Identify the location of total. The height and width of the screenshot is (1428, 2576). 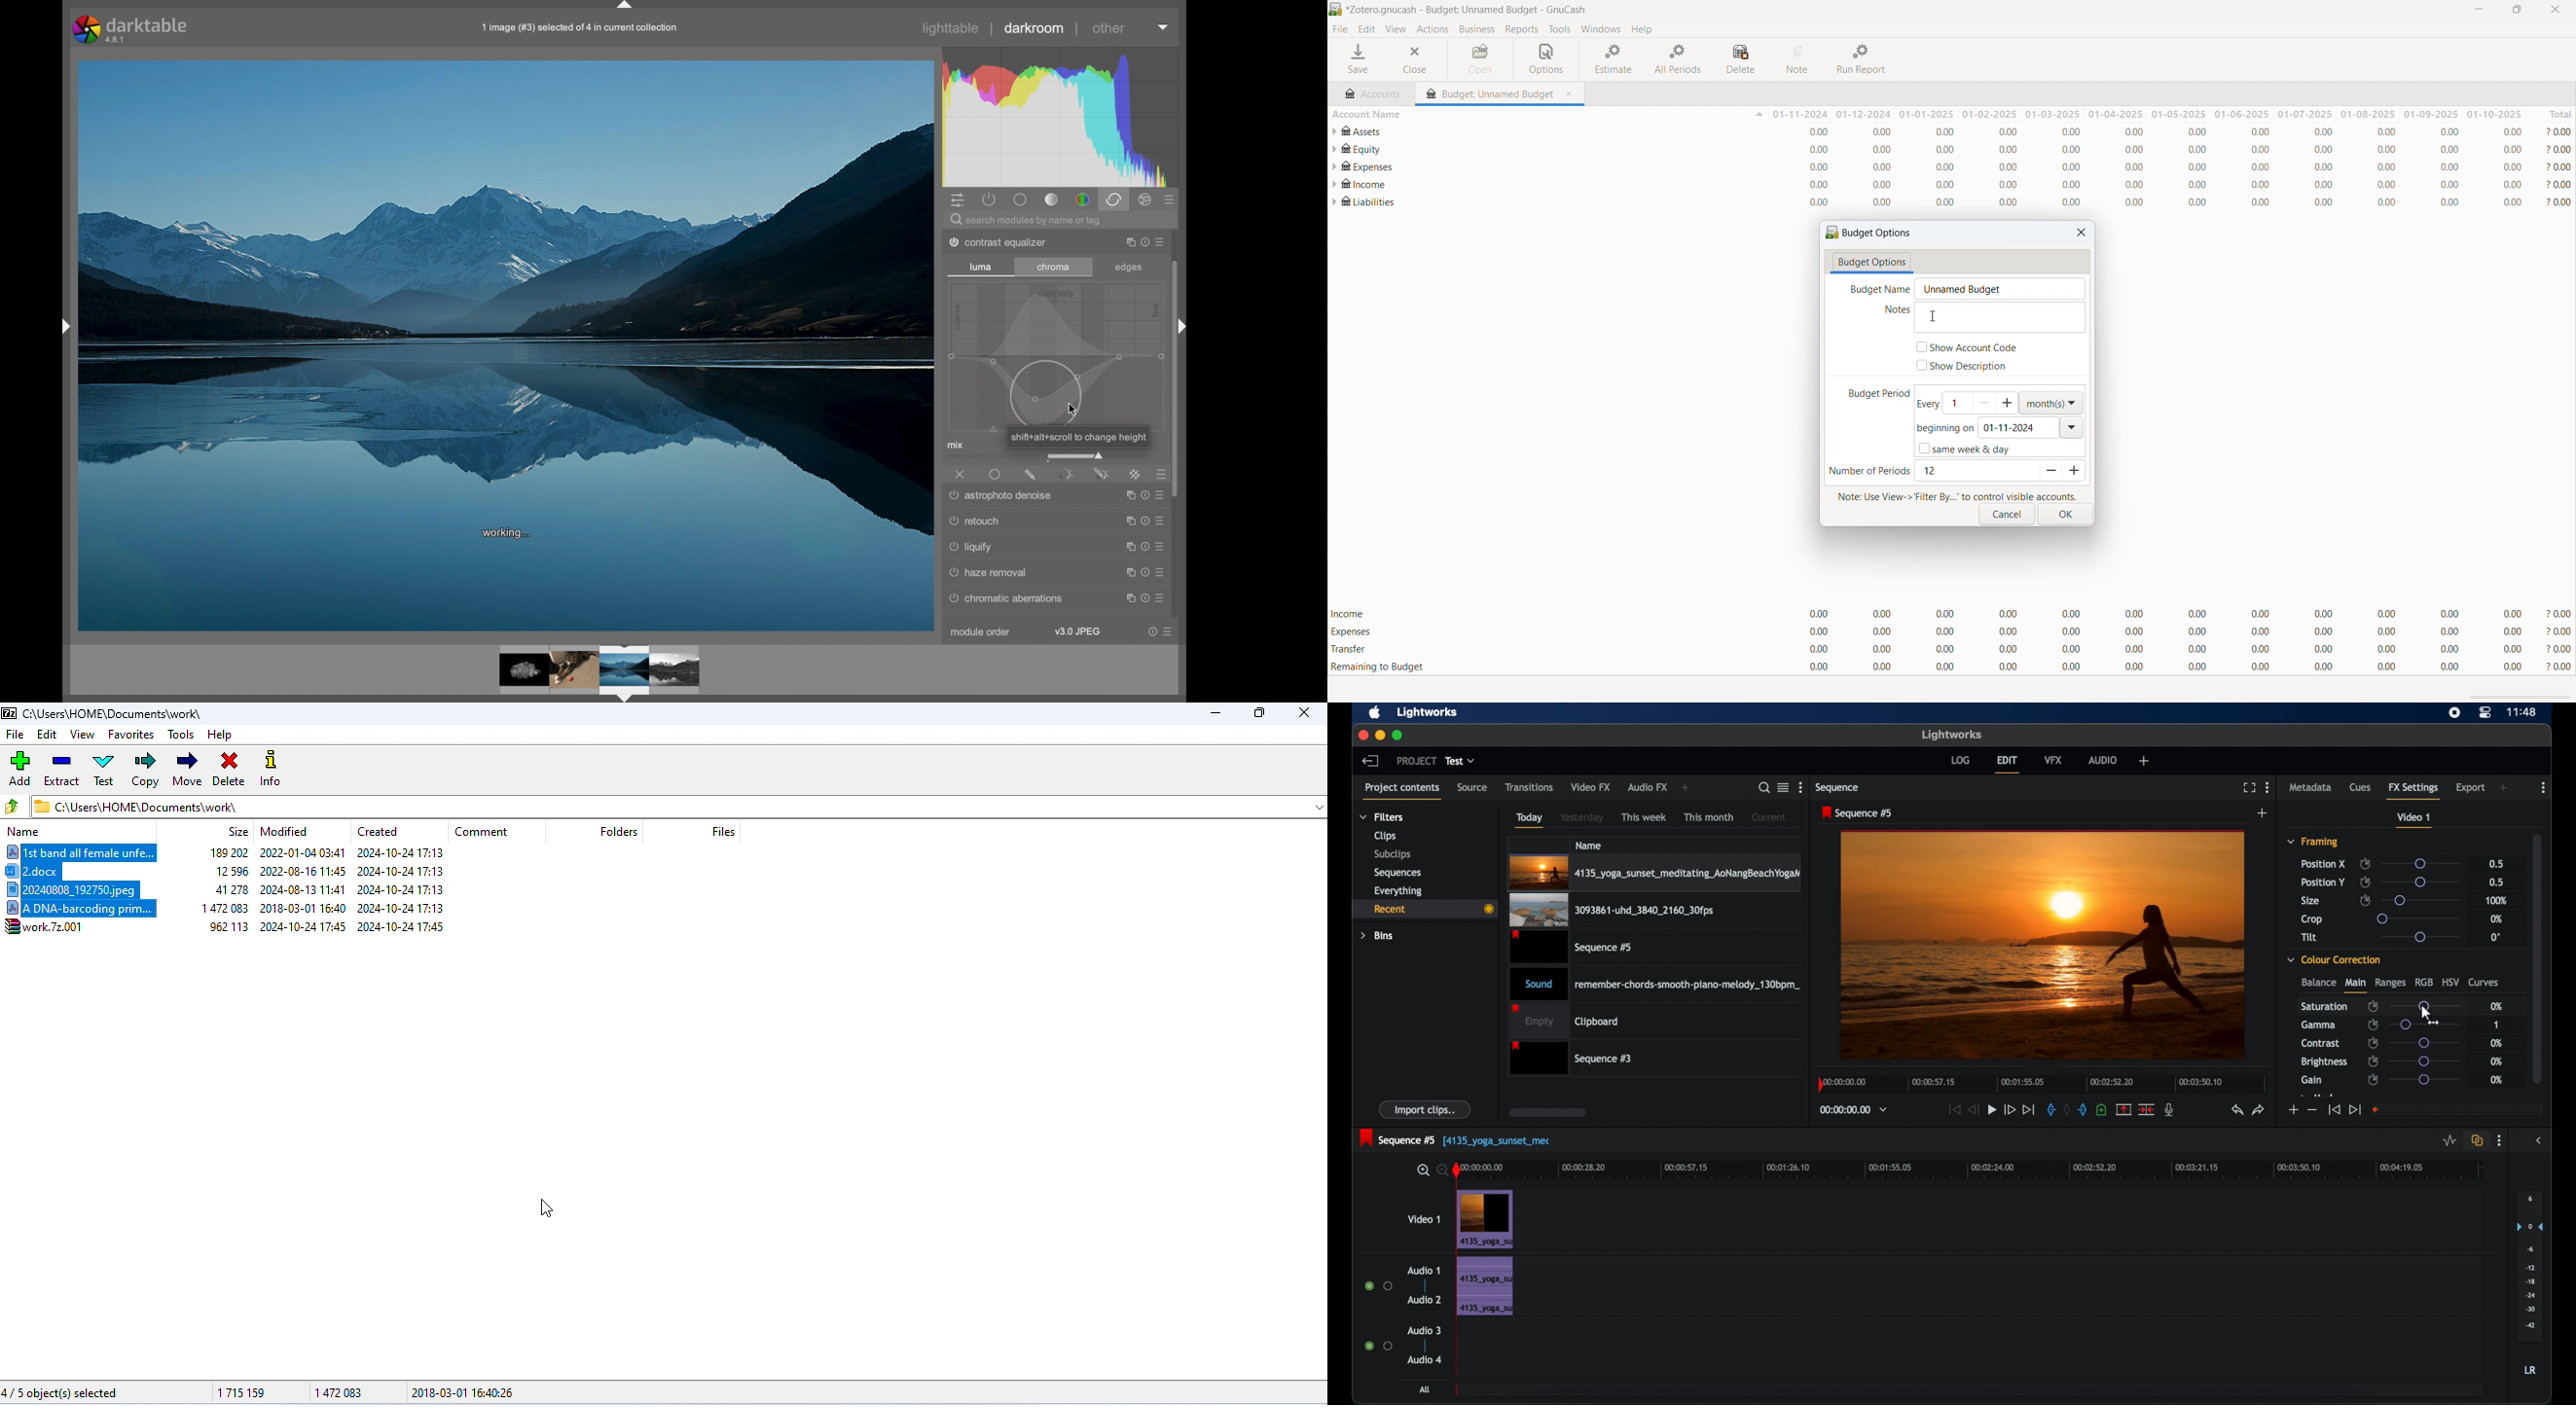
(2552, 114).